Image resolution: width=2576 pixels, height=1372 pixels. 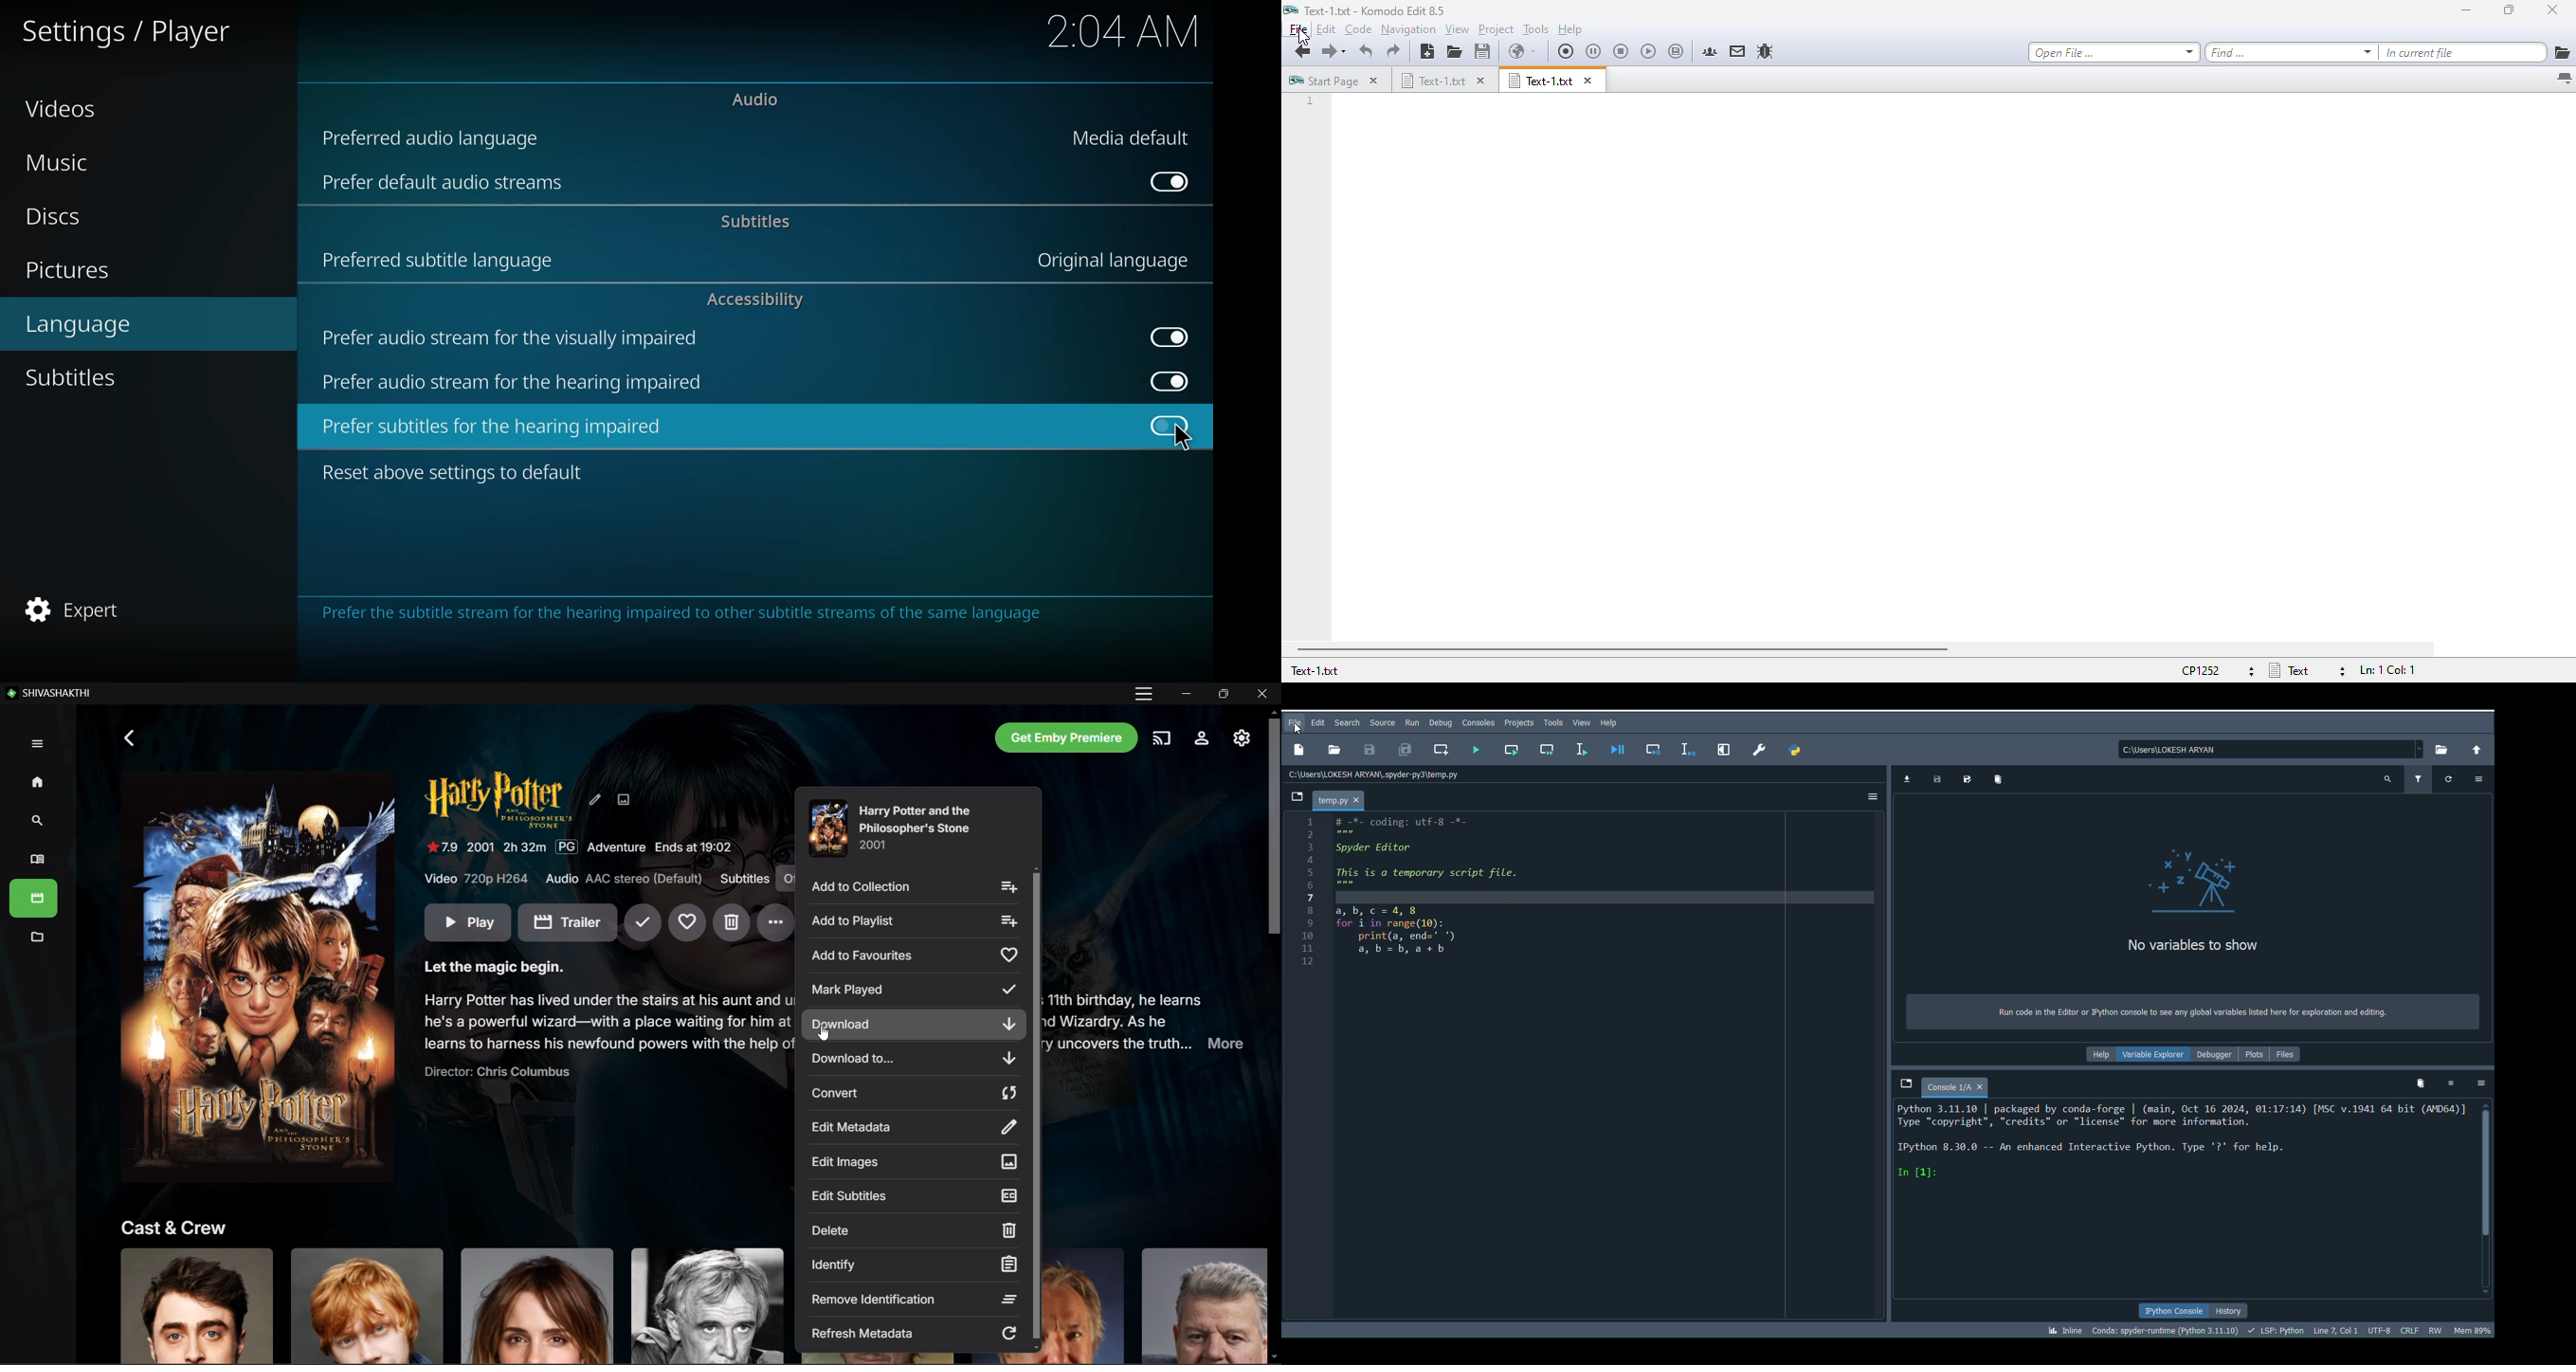 What do you see at coordinates (2180, 1200) in the screenshot?
I see `Console editor` at bounding box center [2180, 1200].